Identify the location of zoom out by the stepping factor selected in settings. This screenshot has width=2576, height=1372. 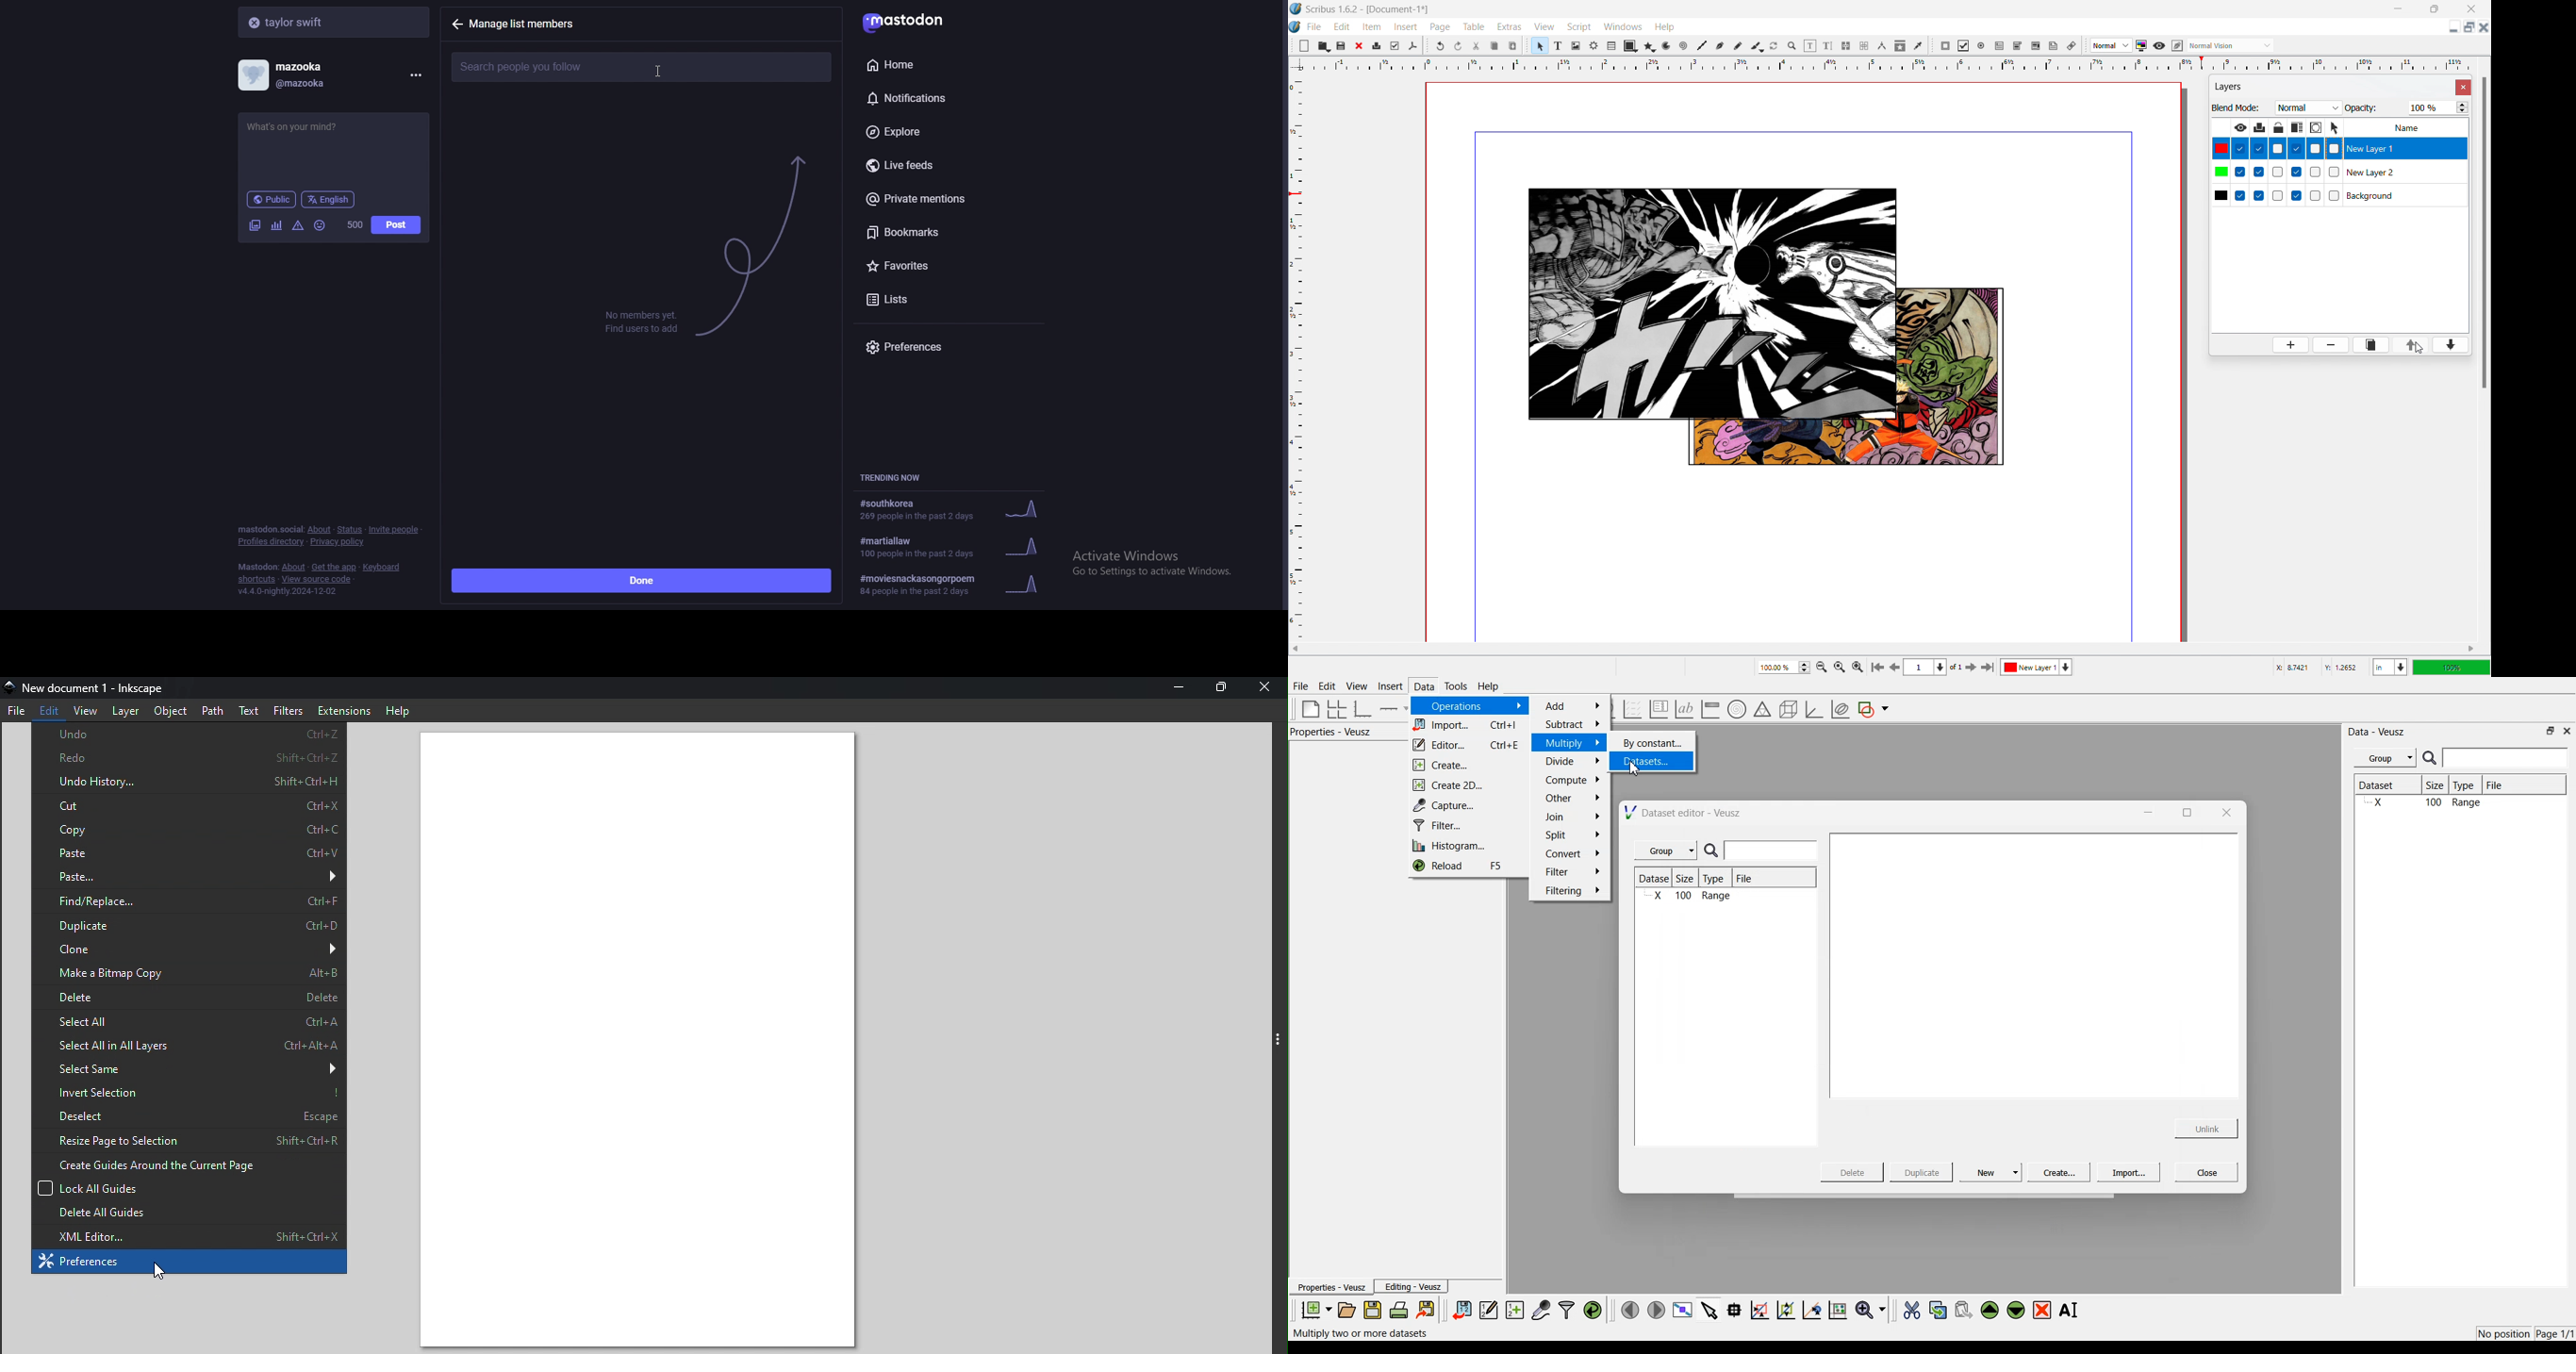
(1821, 666).